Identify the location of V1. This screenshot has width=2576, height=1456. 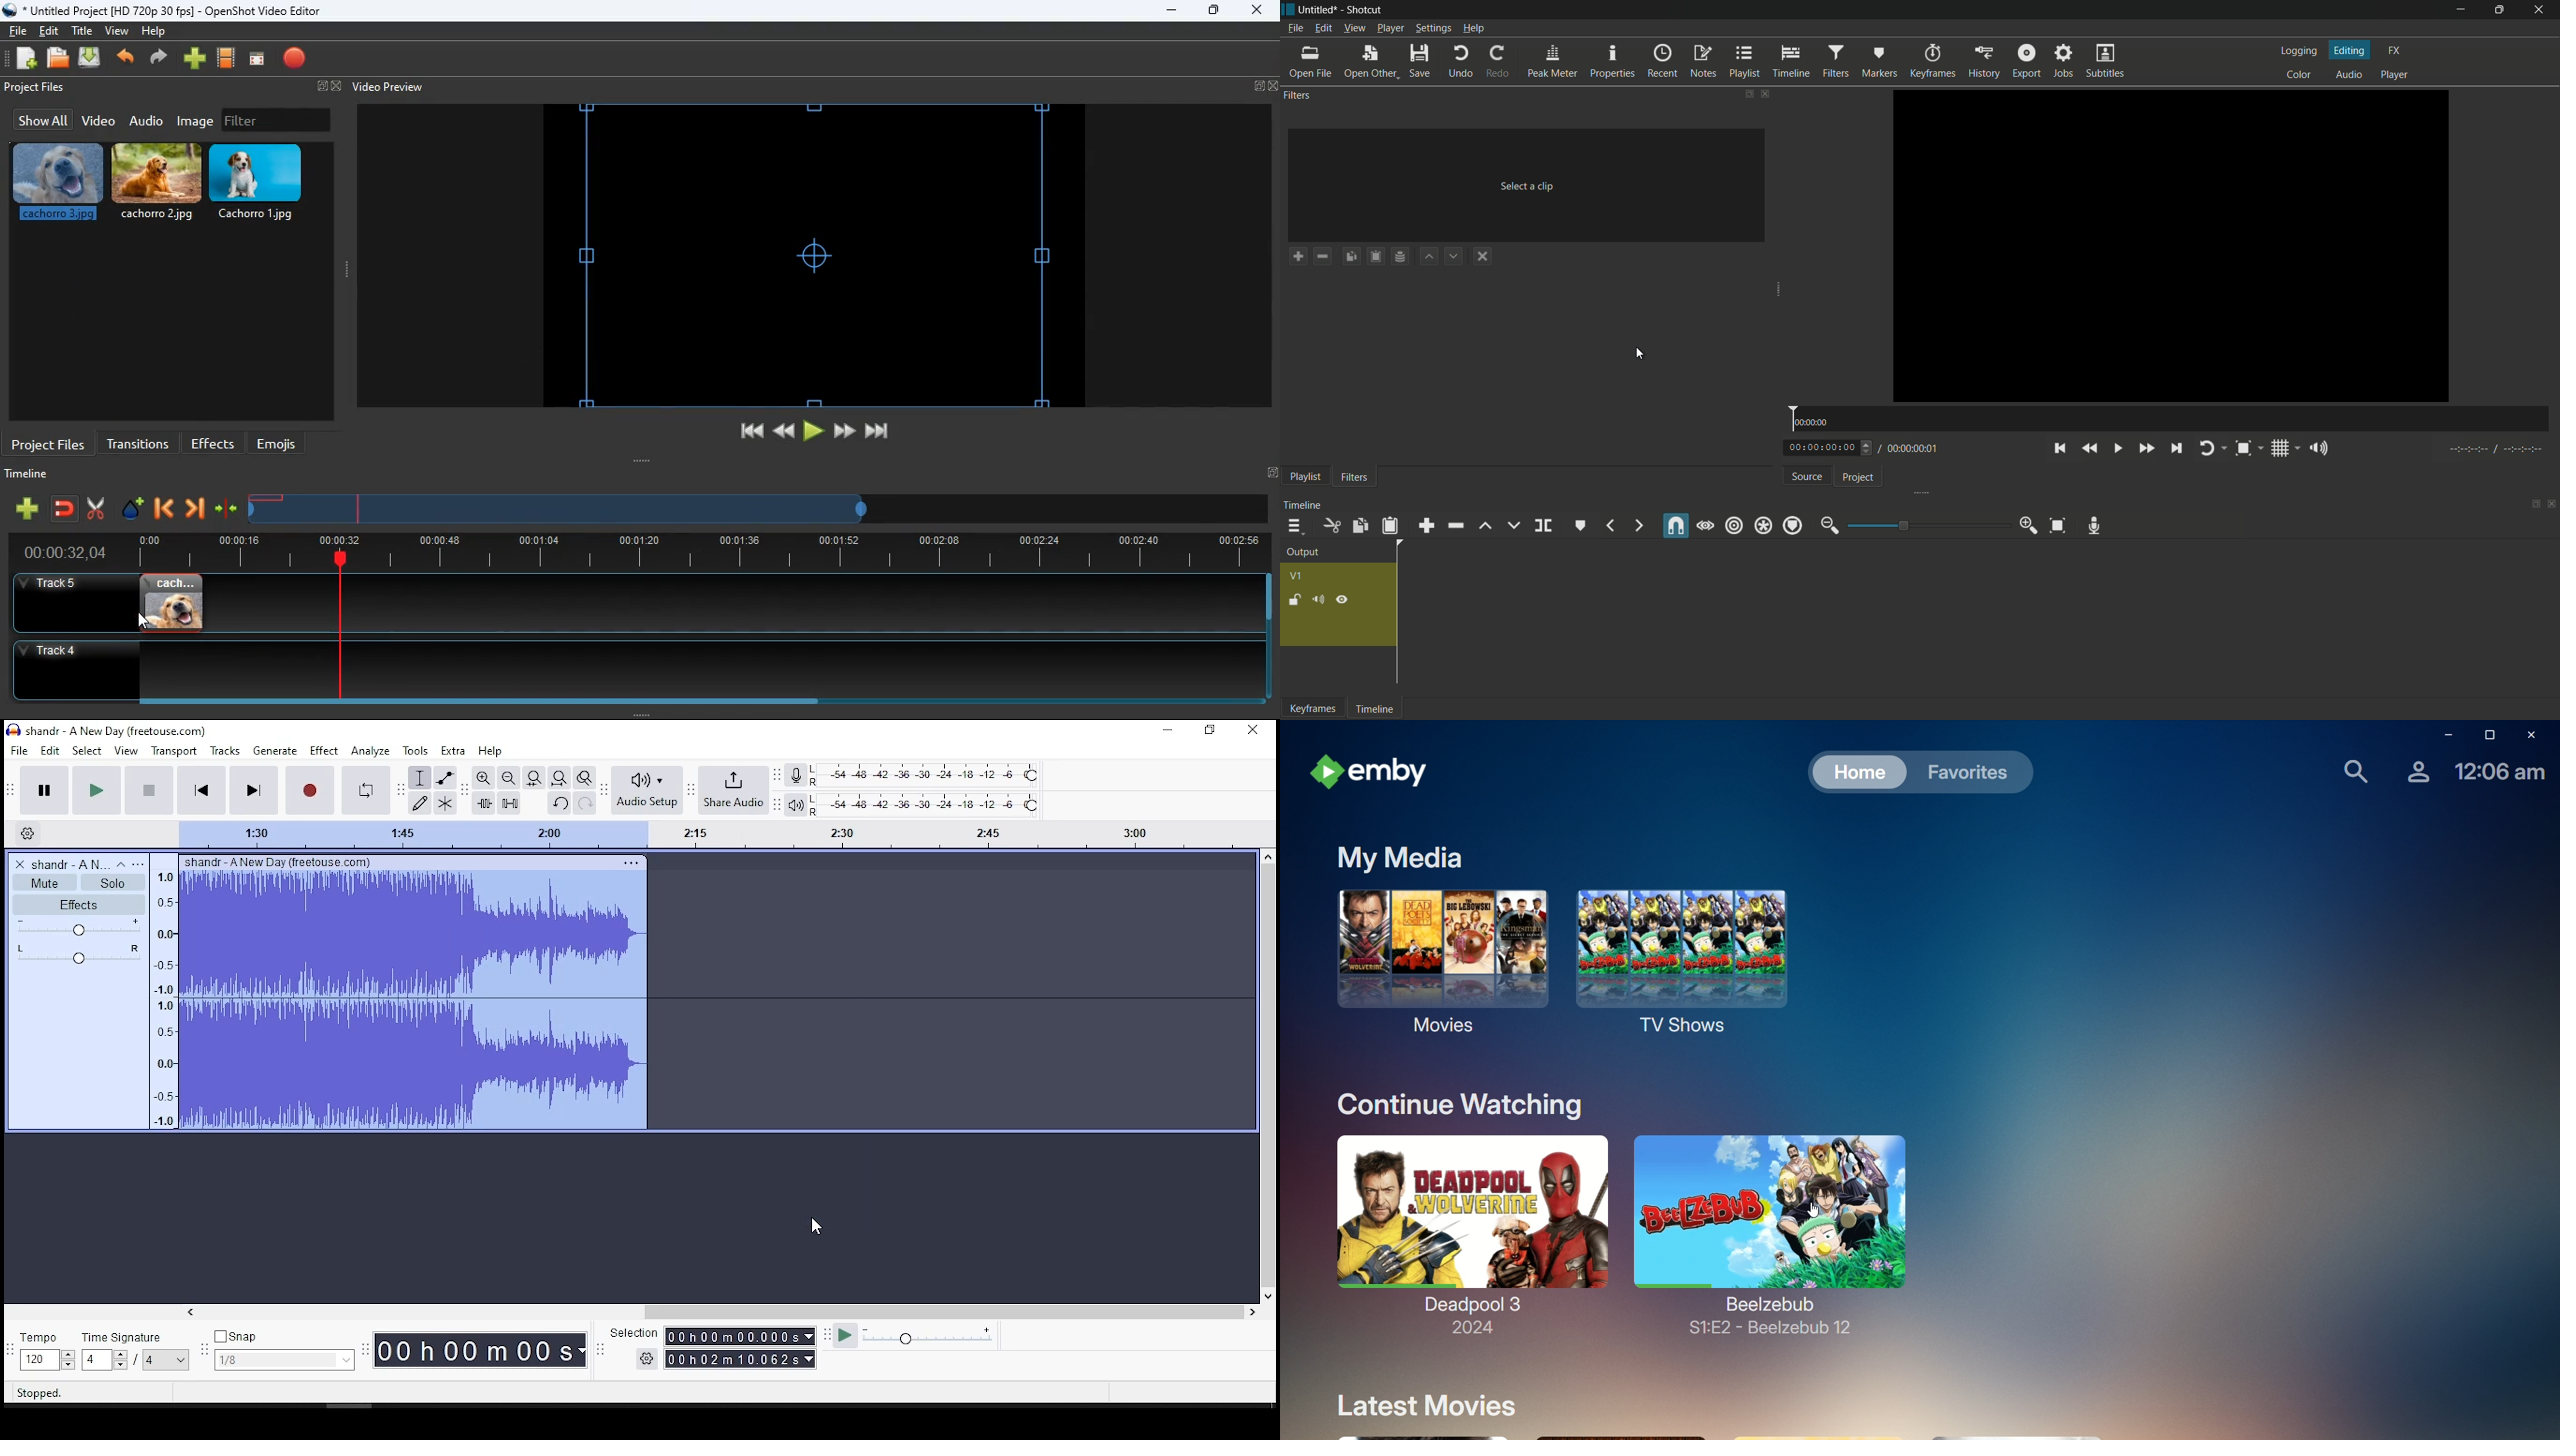
(1297, 577).